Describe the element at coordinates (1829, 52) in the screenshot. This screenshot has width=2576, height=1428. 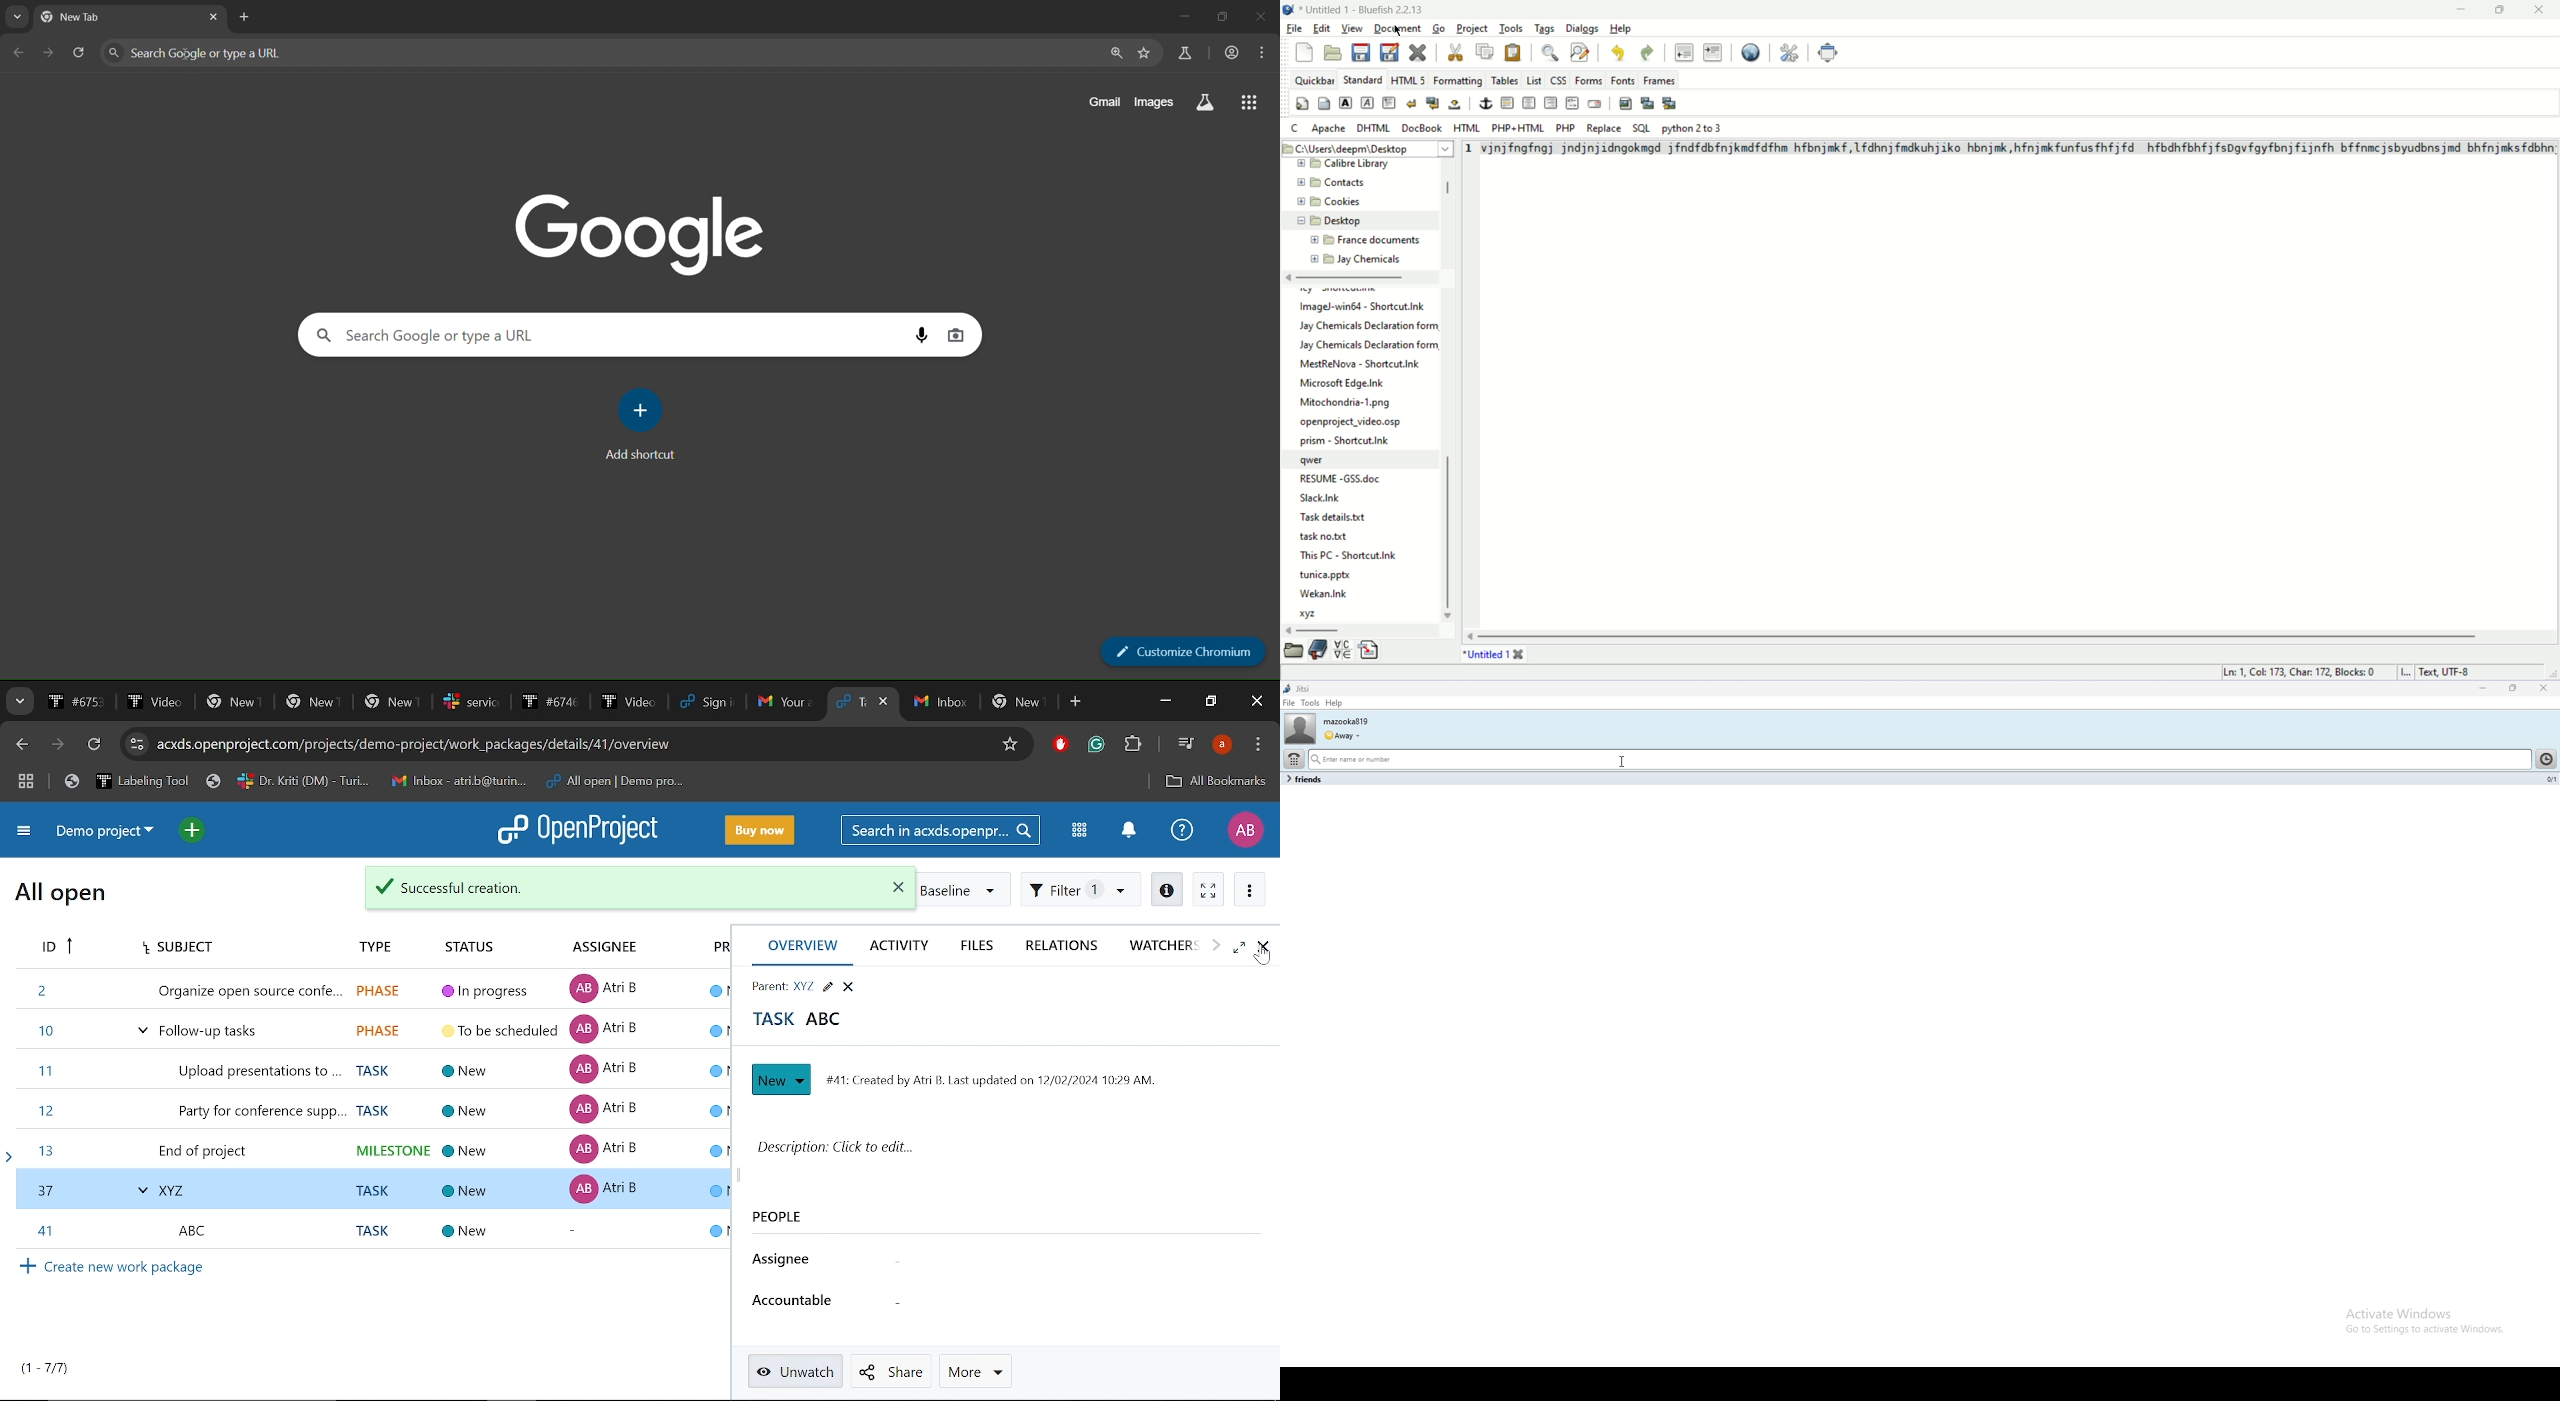
I see `fullscreen` at that location.